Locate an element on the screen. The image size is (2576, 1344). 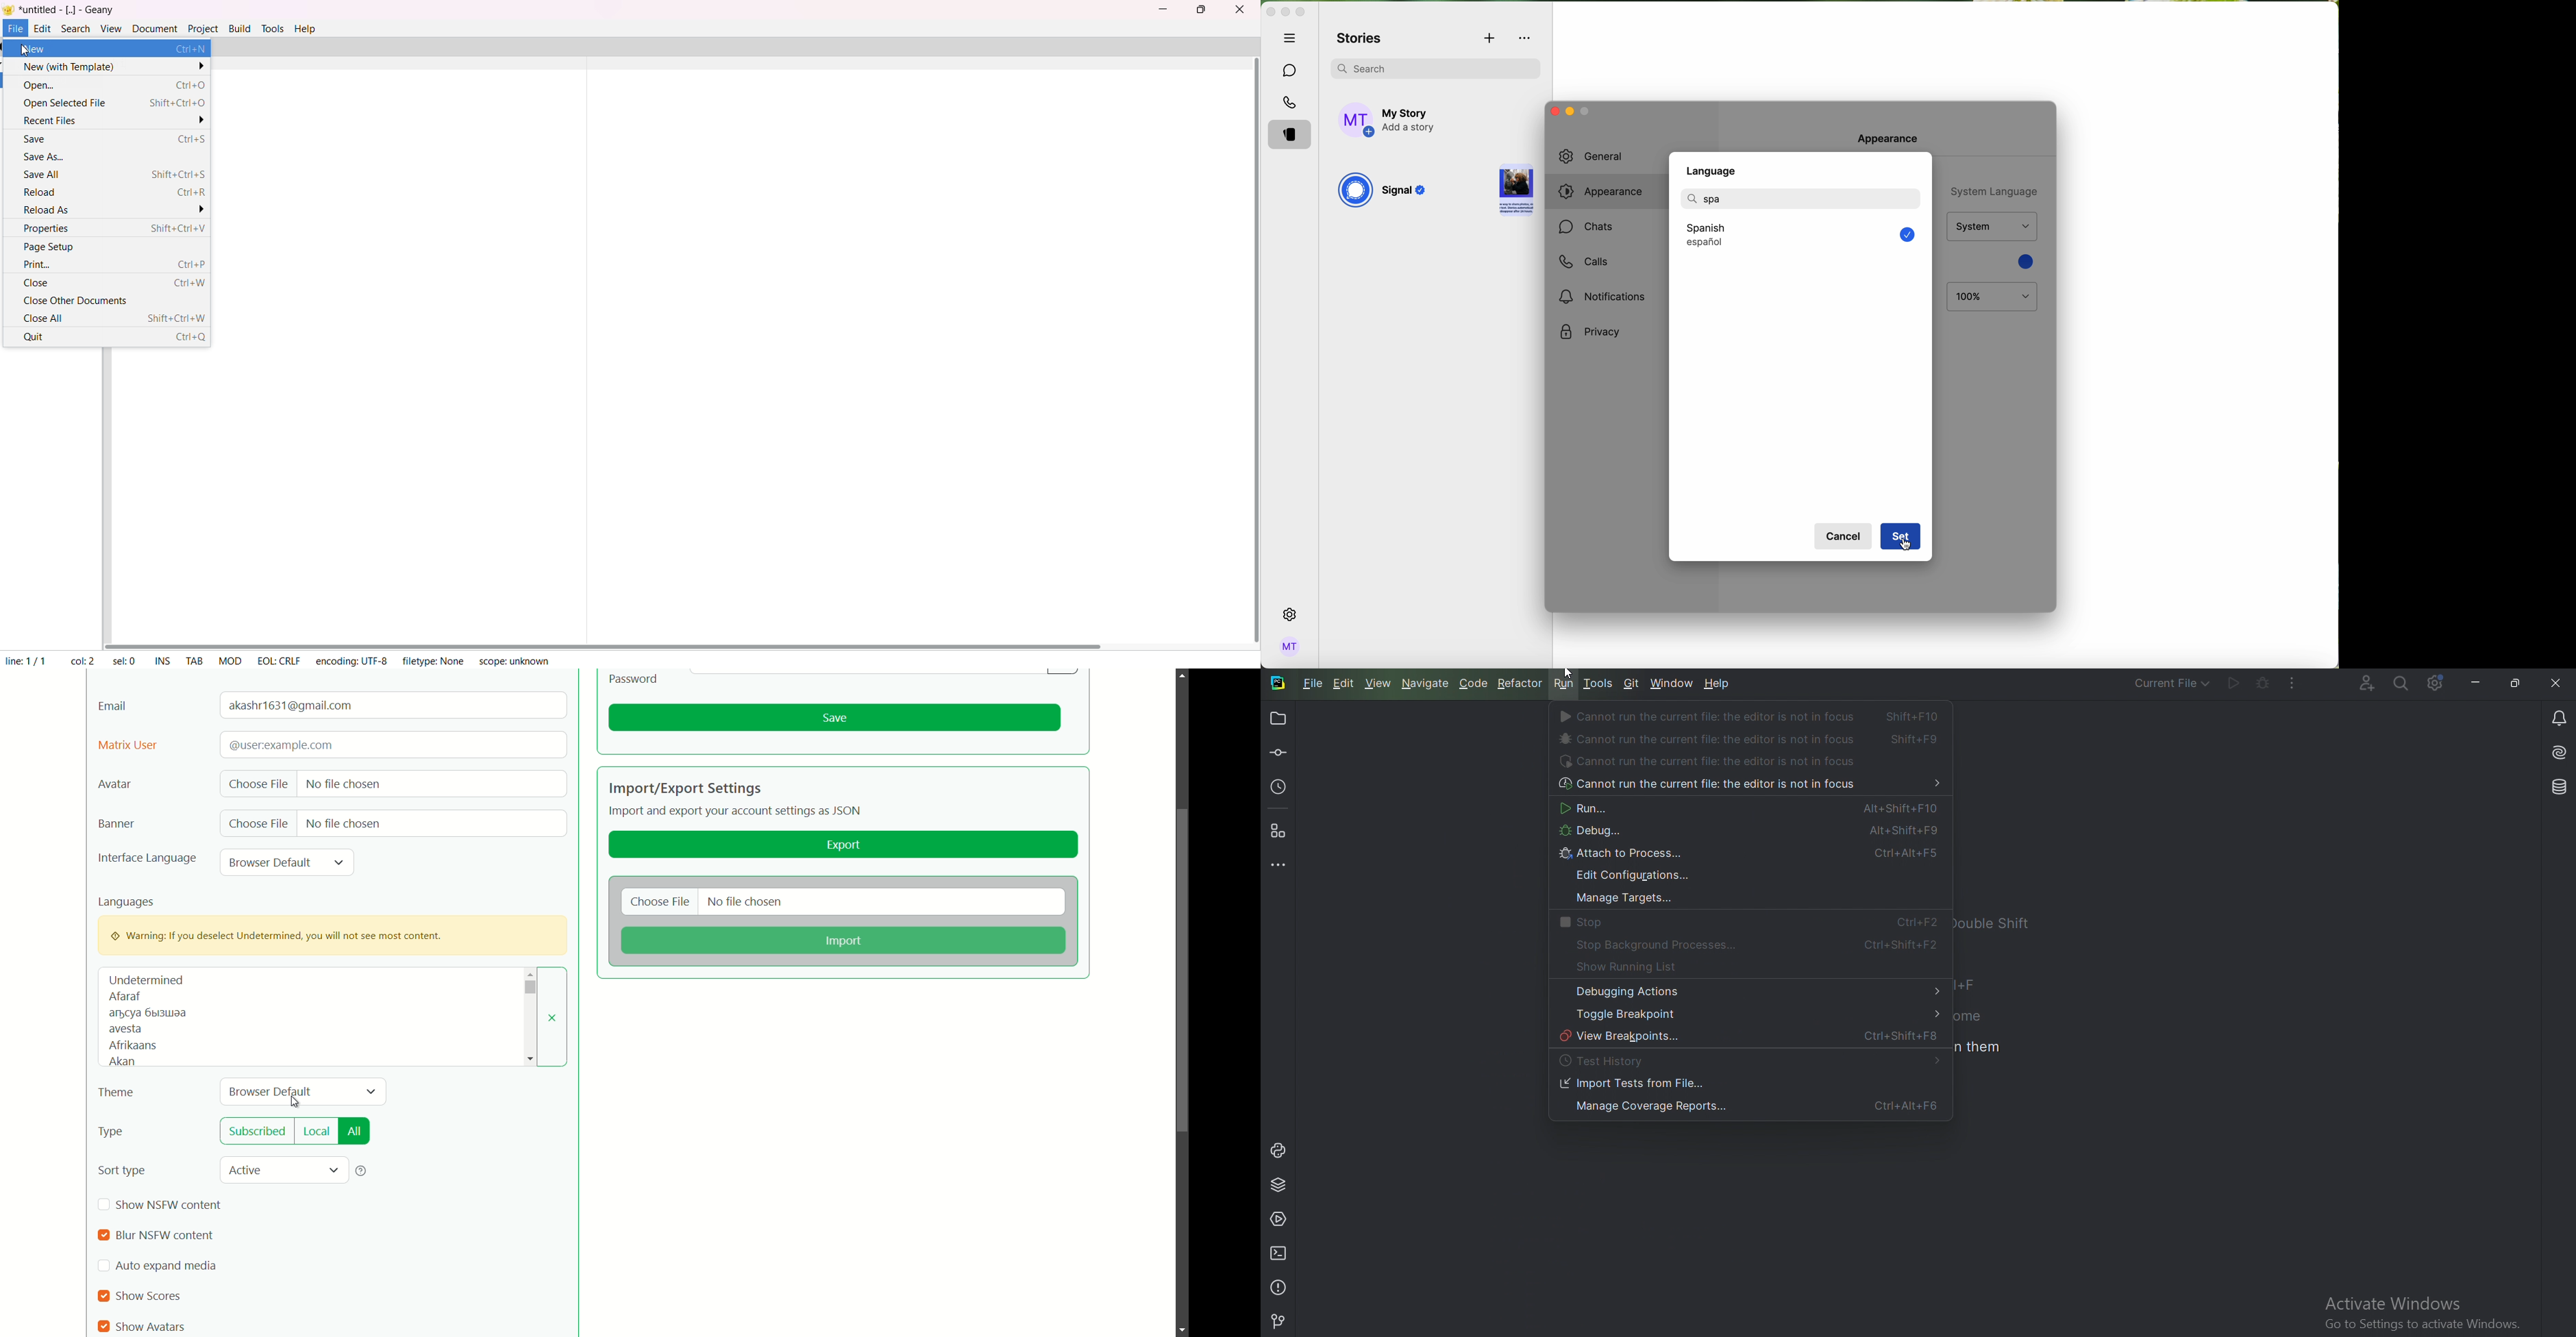
Restore down is located at coordinates (2515, 684).